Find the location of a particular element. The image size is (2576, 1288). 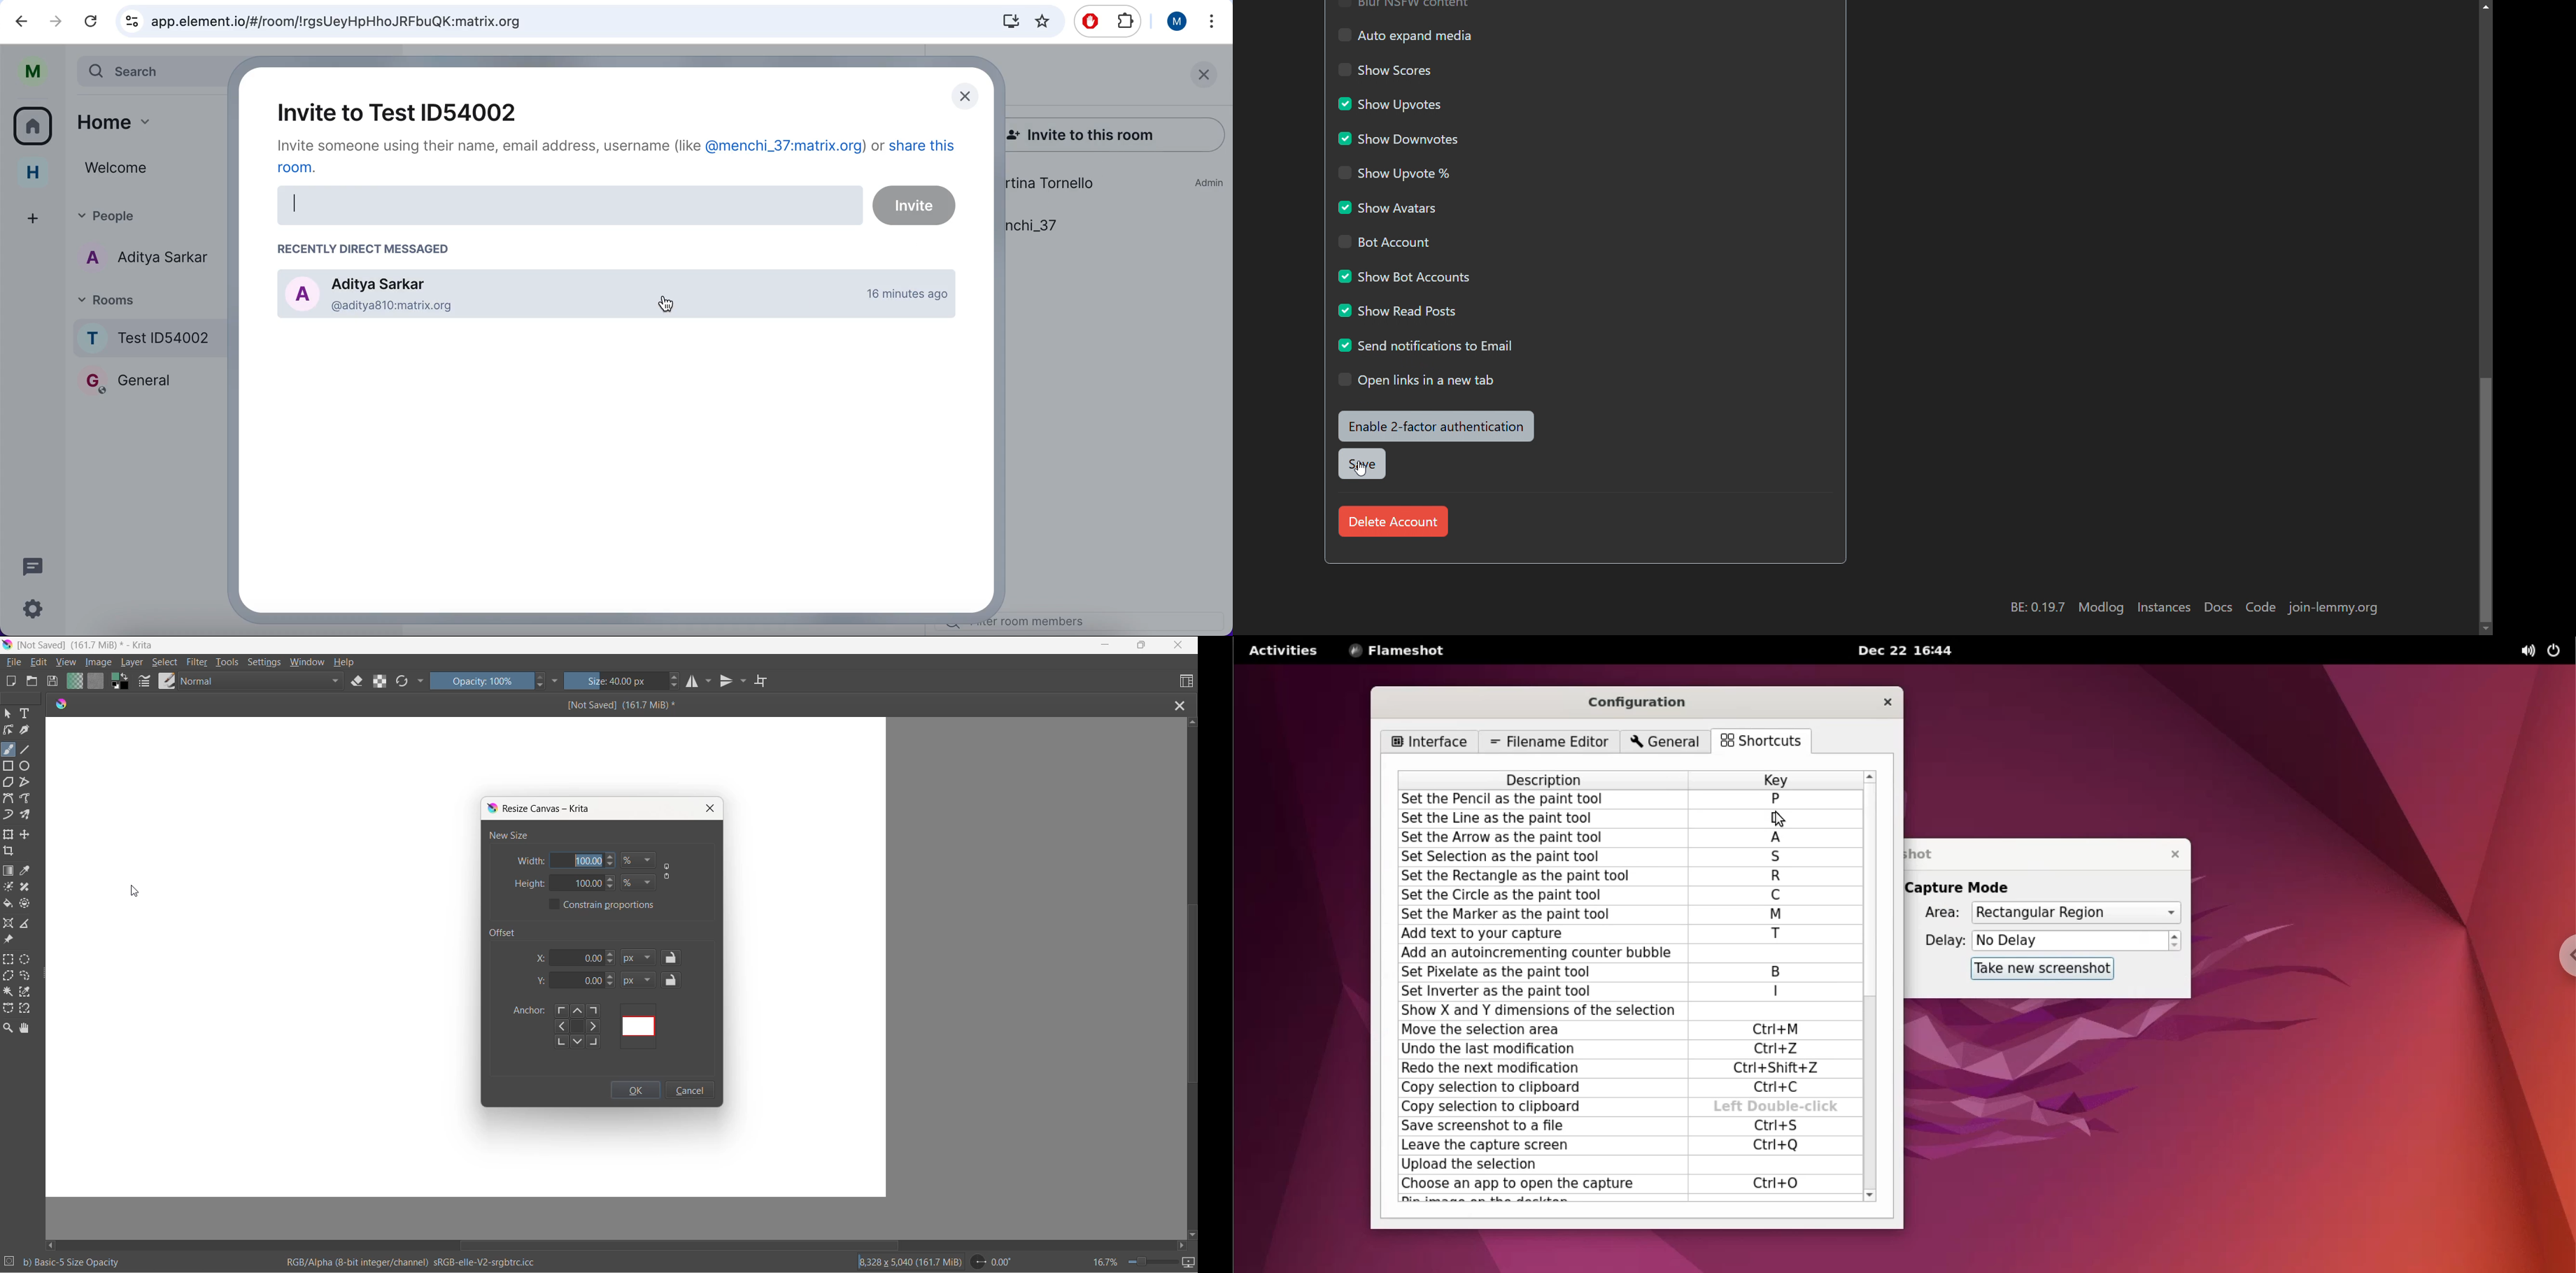

people is located at coordinates (149, 212).